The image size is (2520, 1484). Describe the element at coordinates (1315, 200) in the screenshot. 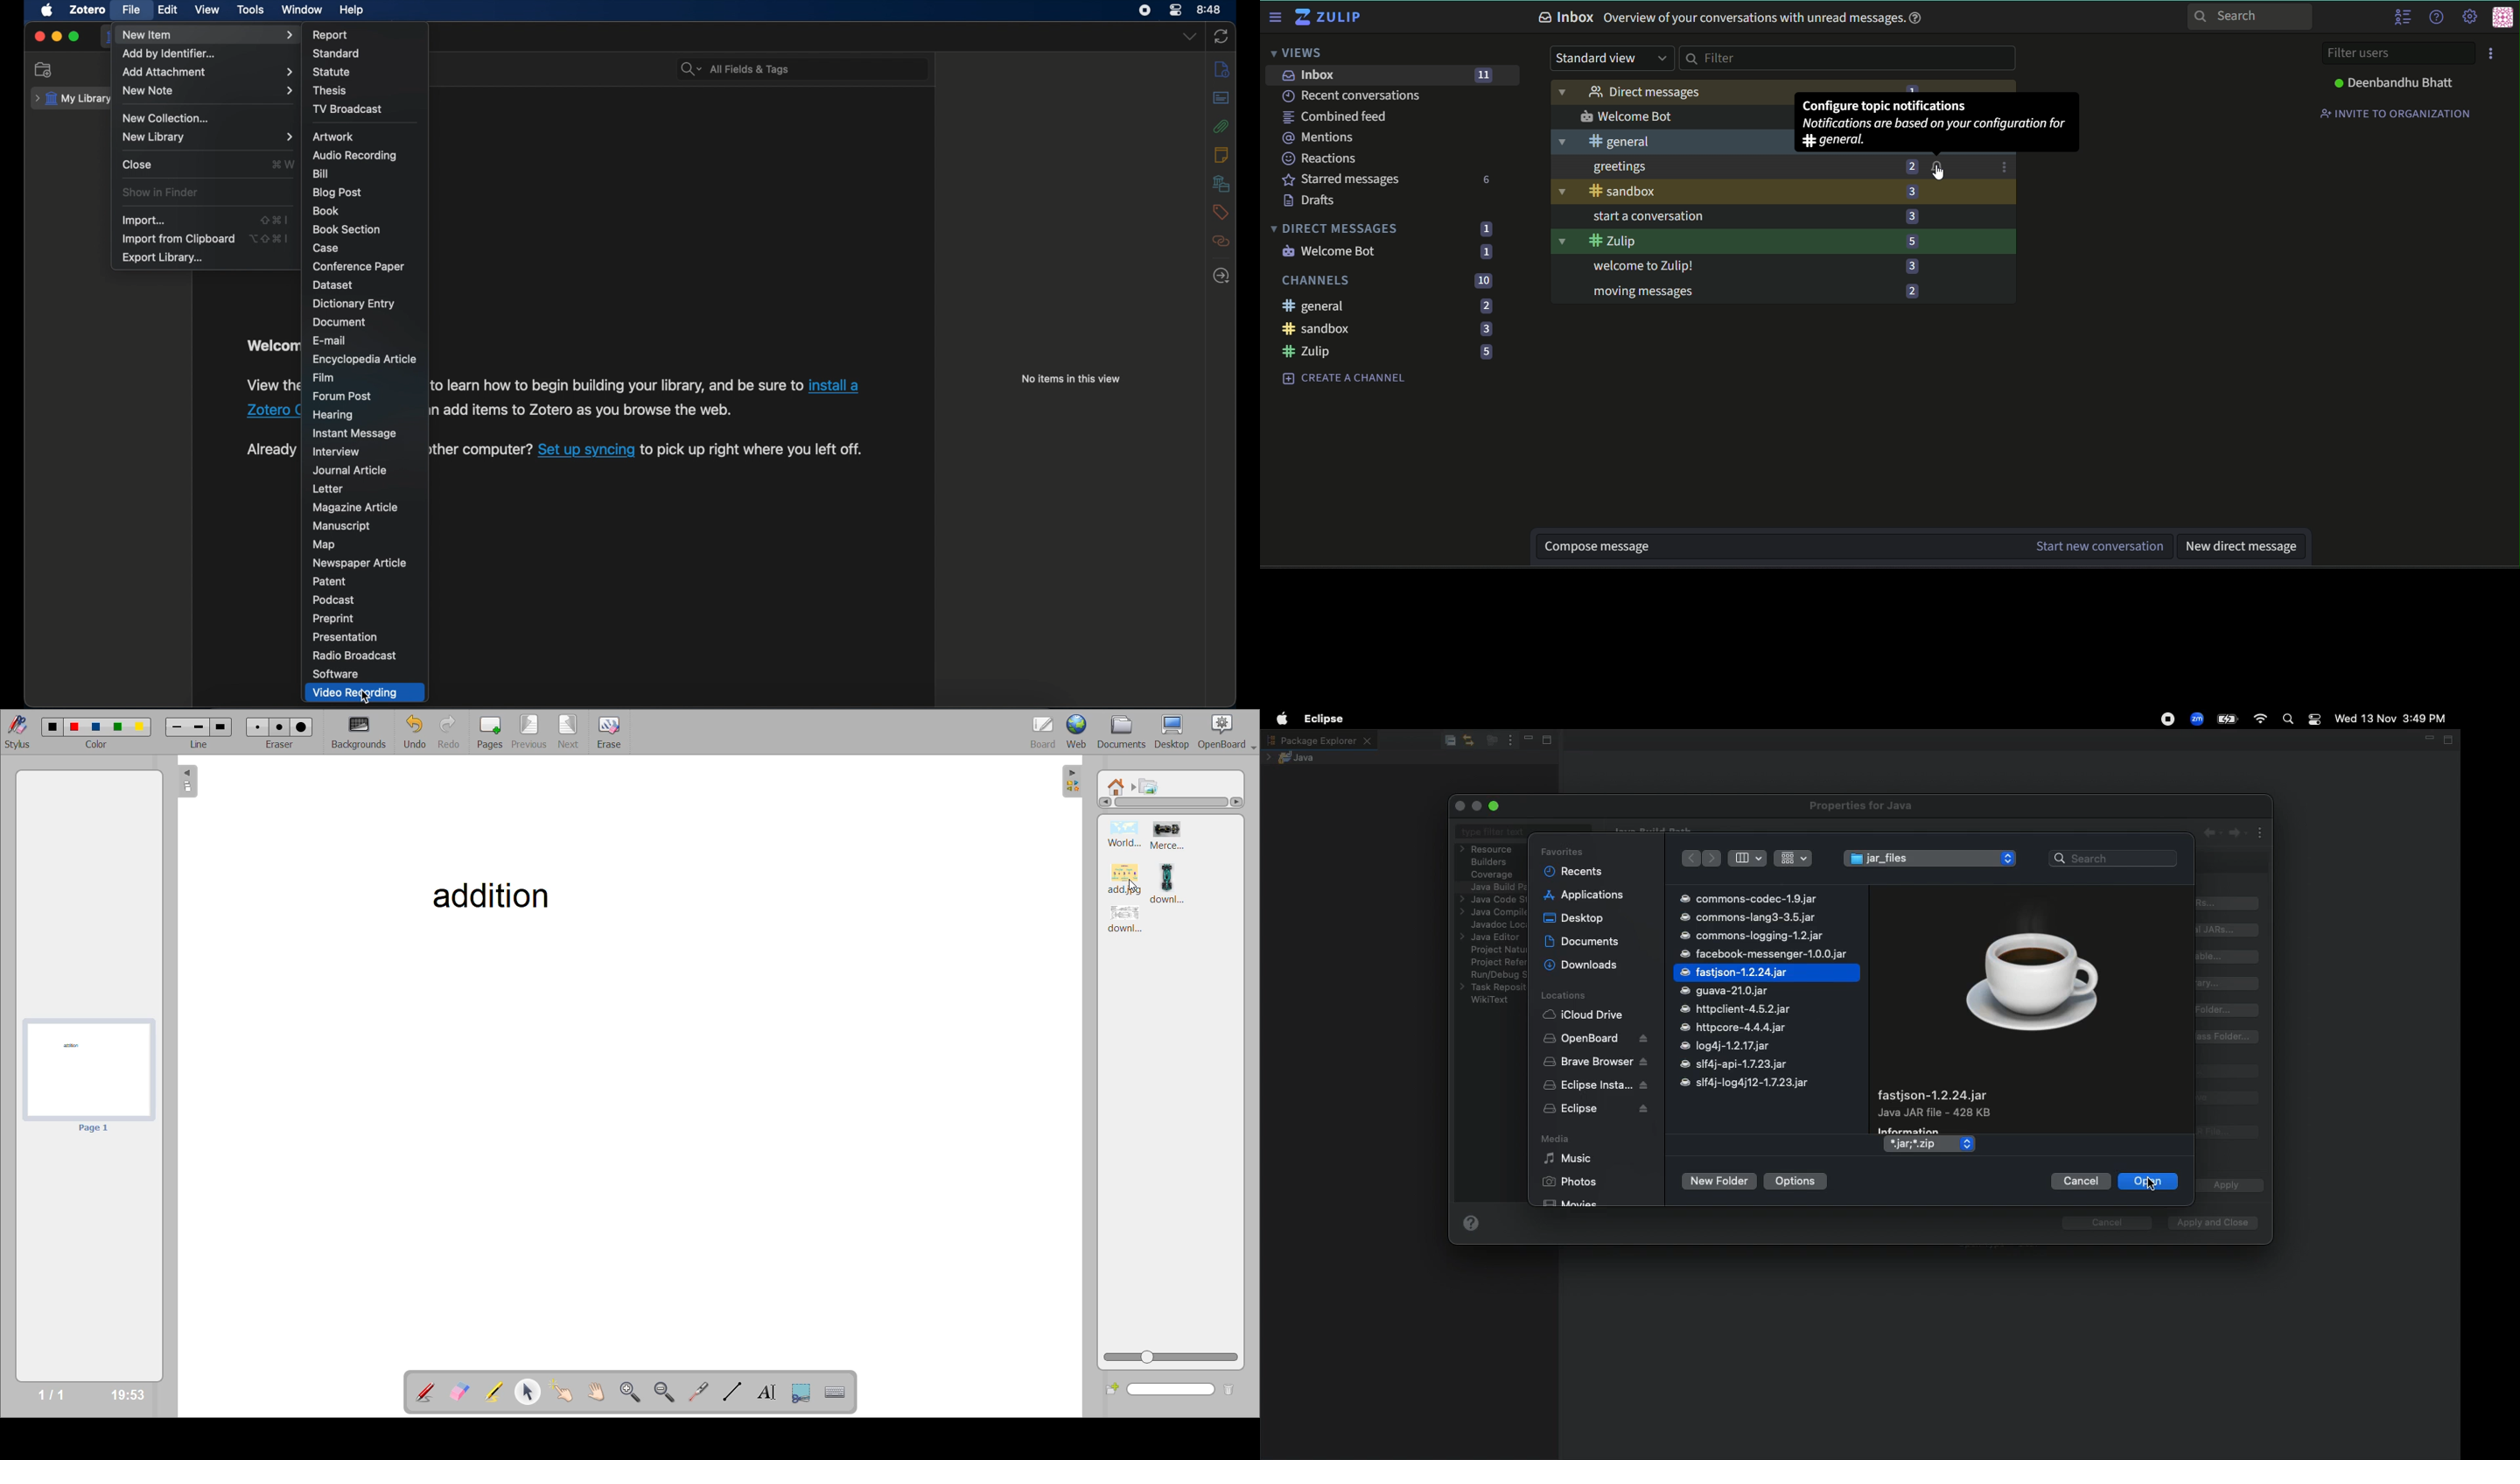

I see `Drafts` at that location.